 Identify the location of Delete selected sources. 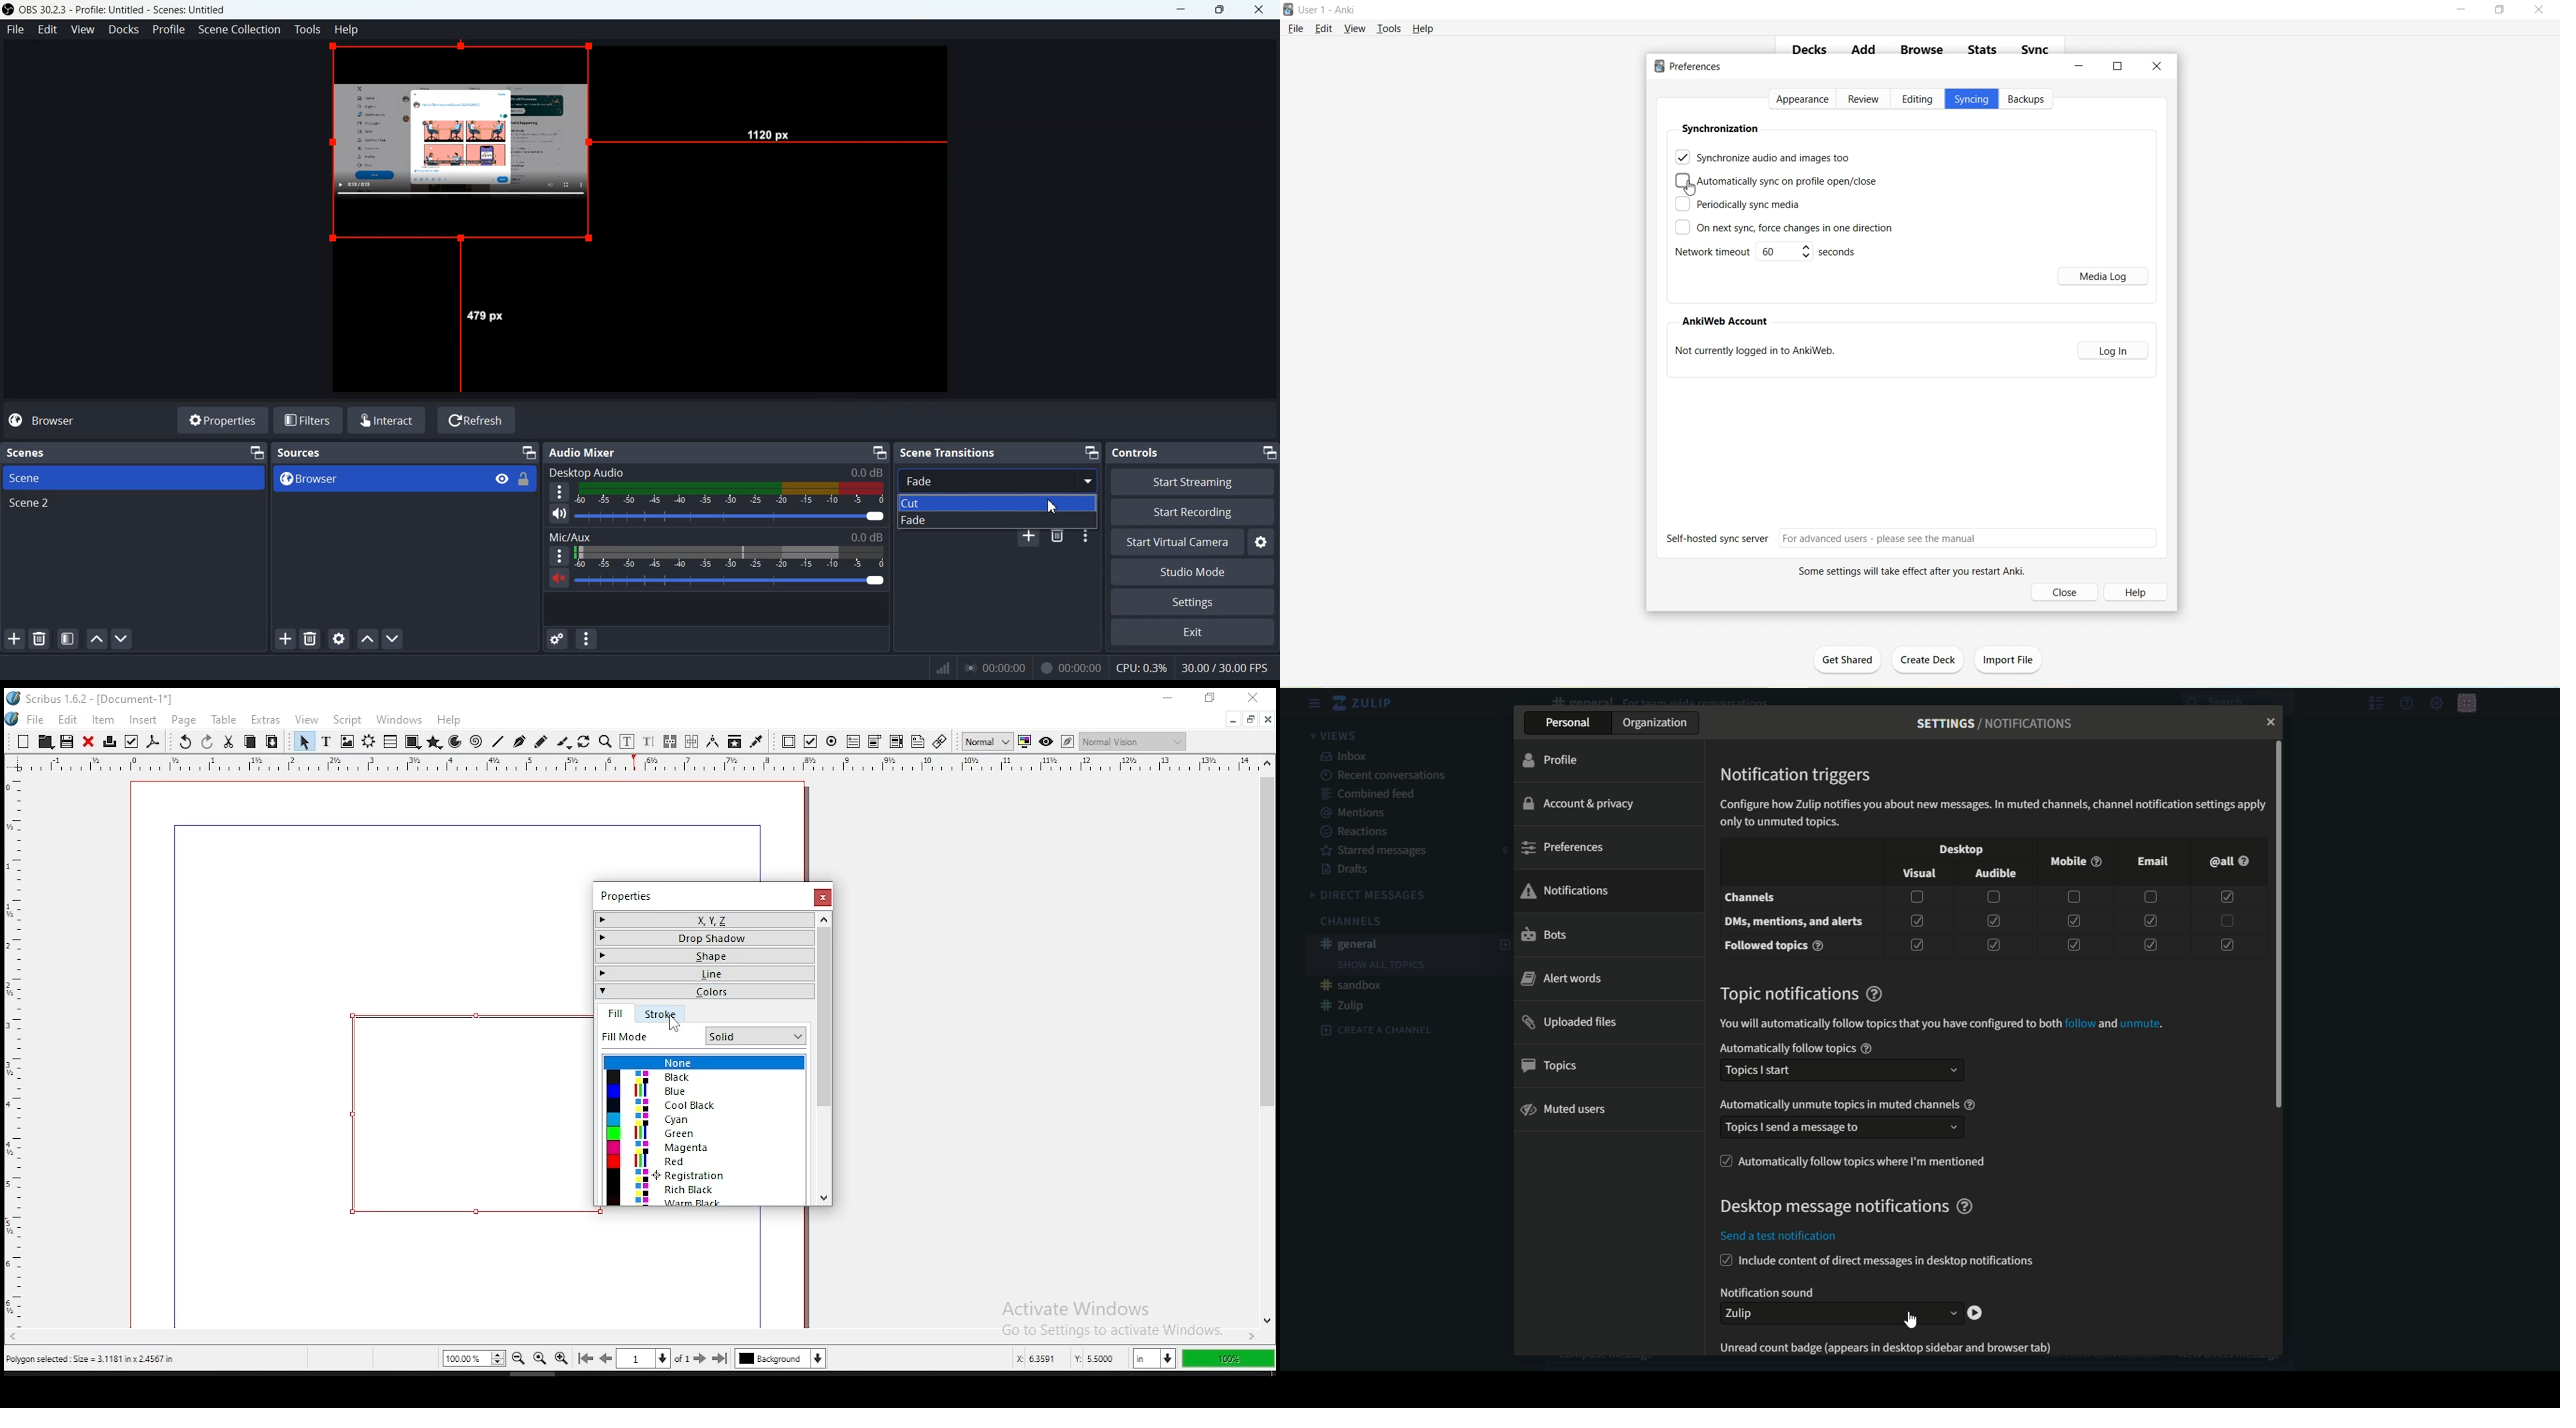
(309, 638).